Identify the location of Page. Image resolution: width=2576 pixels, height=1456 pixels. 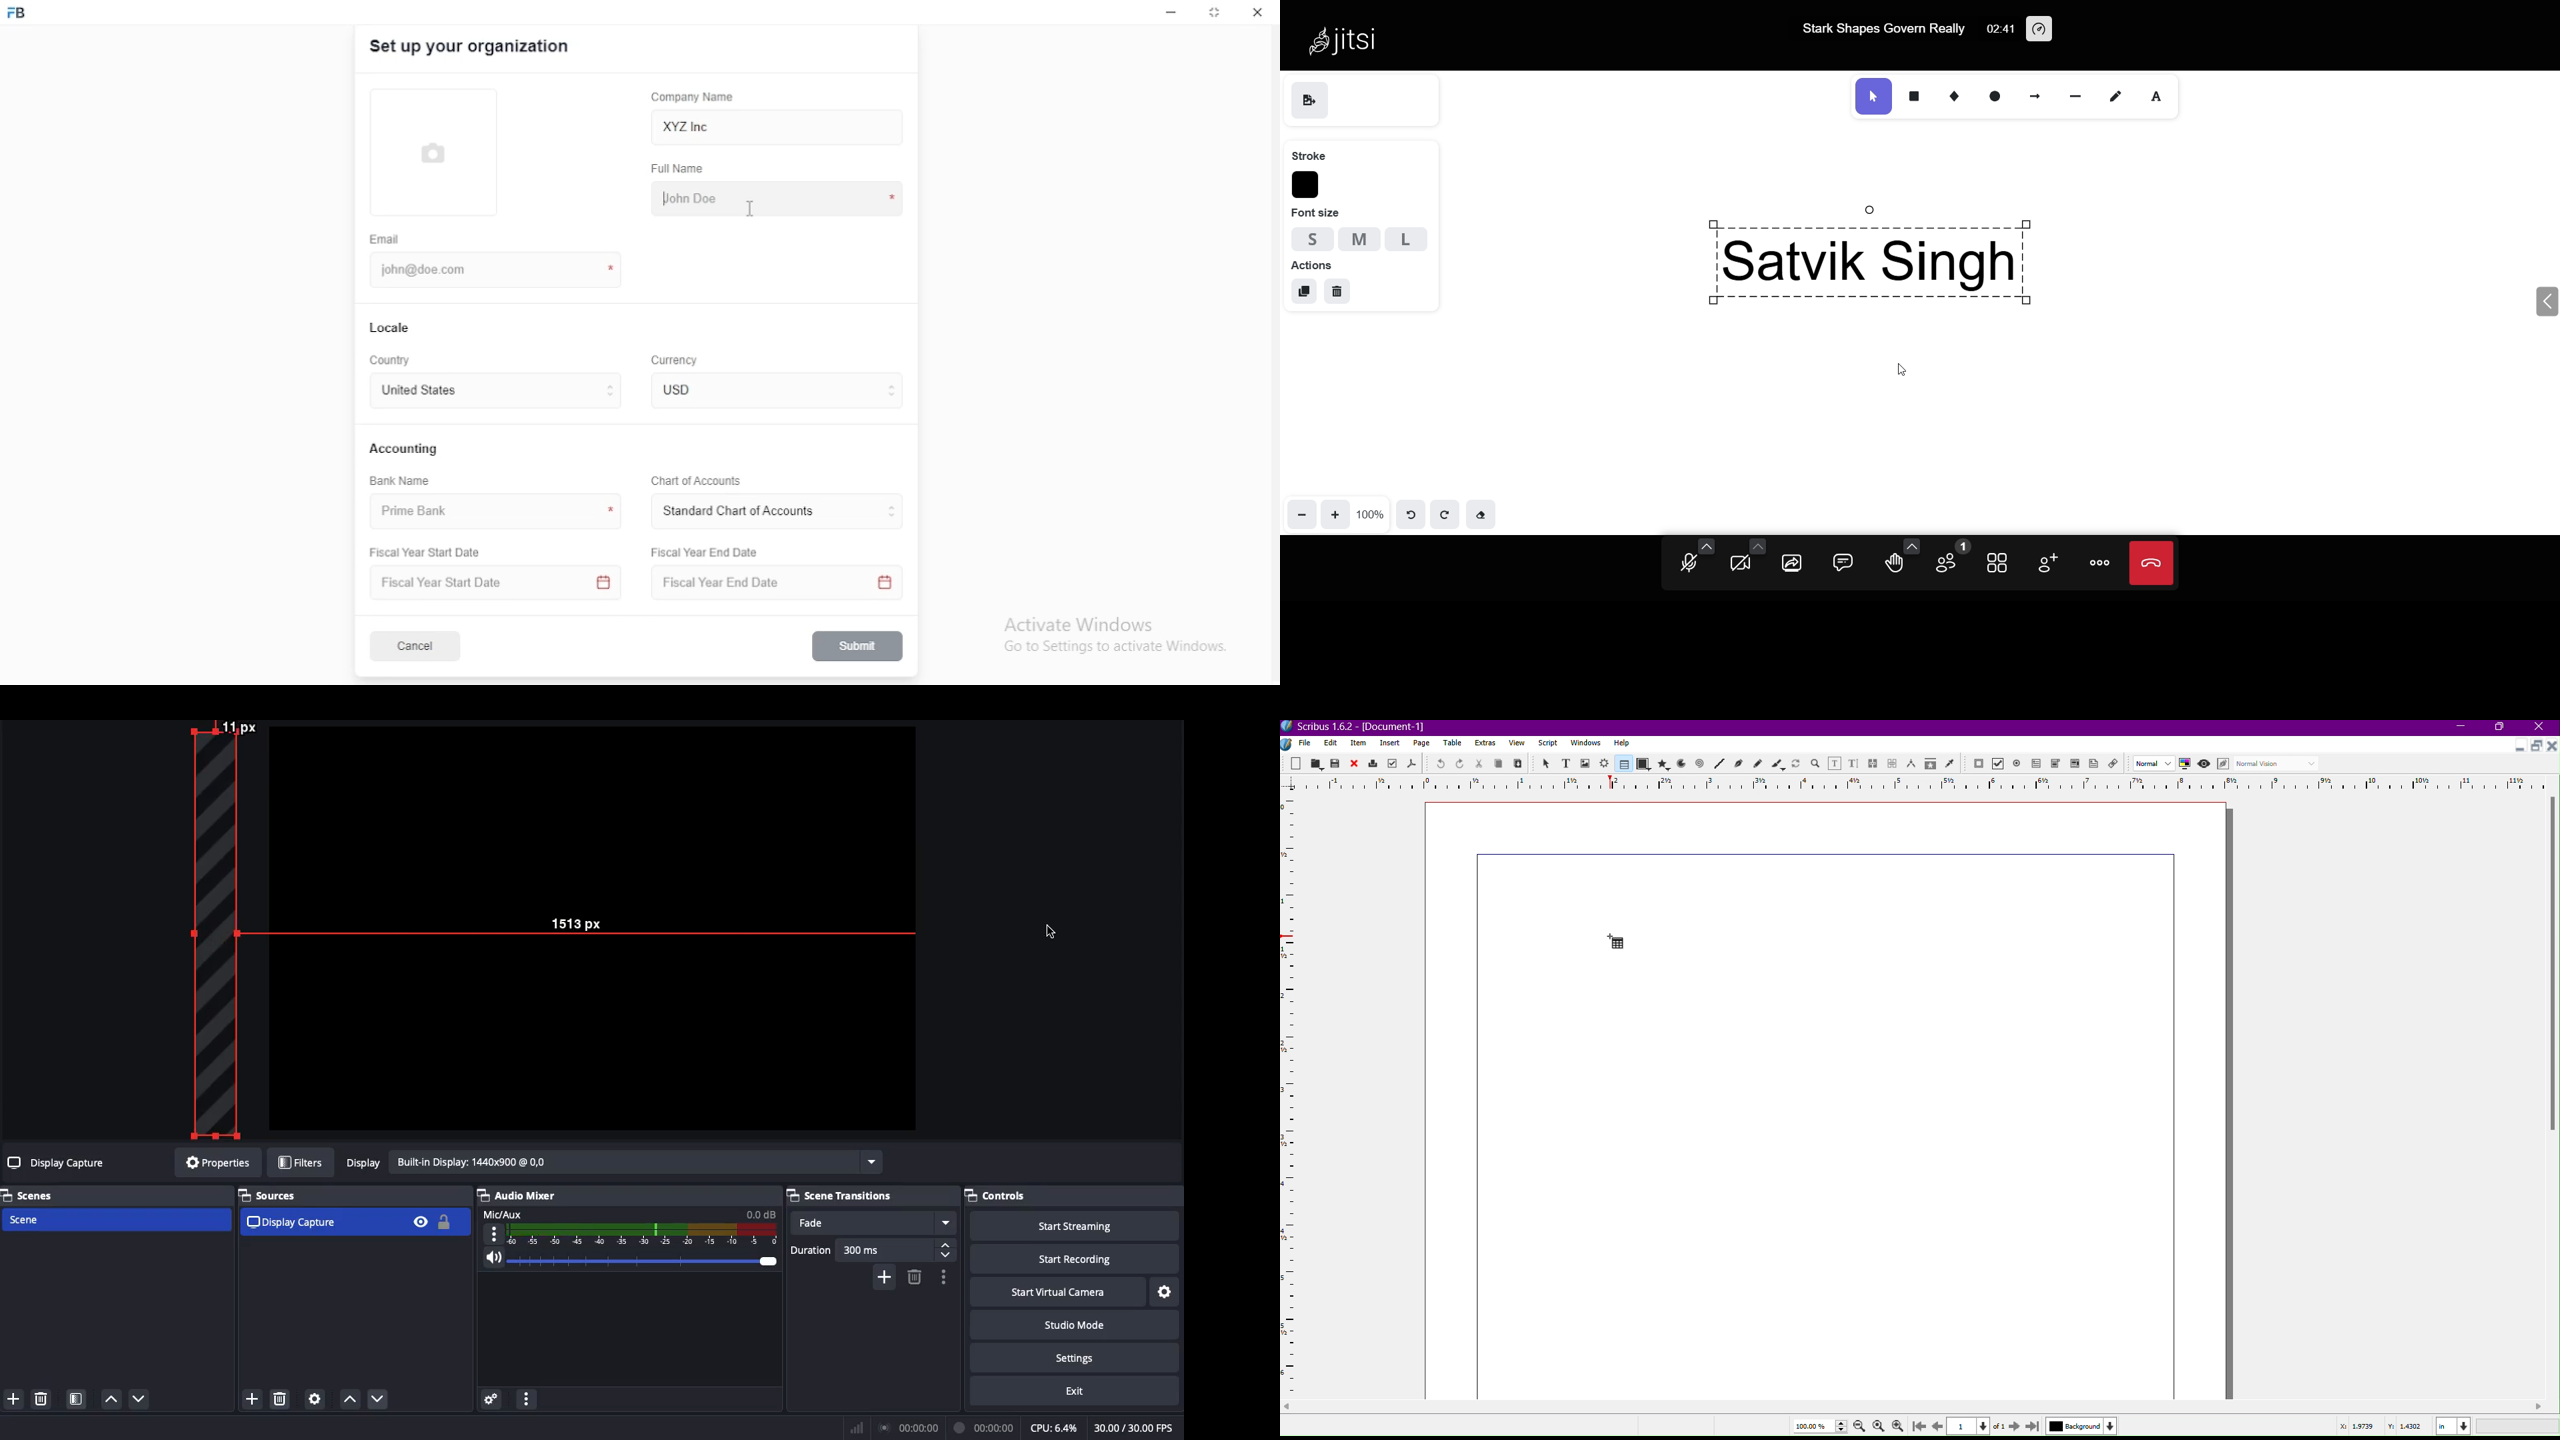
(1422, 743).